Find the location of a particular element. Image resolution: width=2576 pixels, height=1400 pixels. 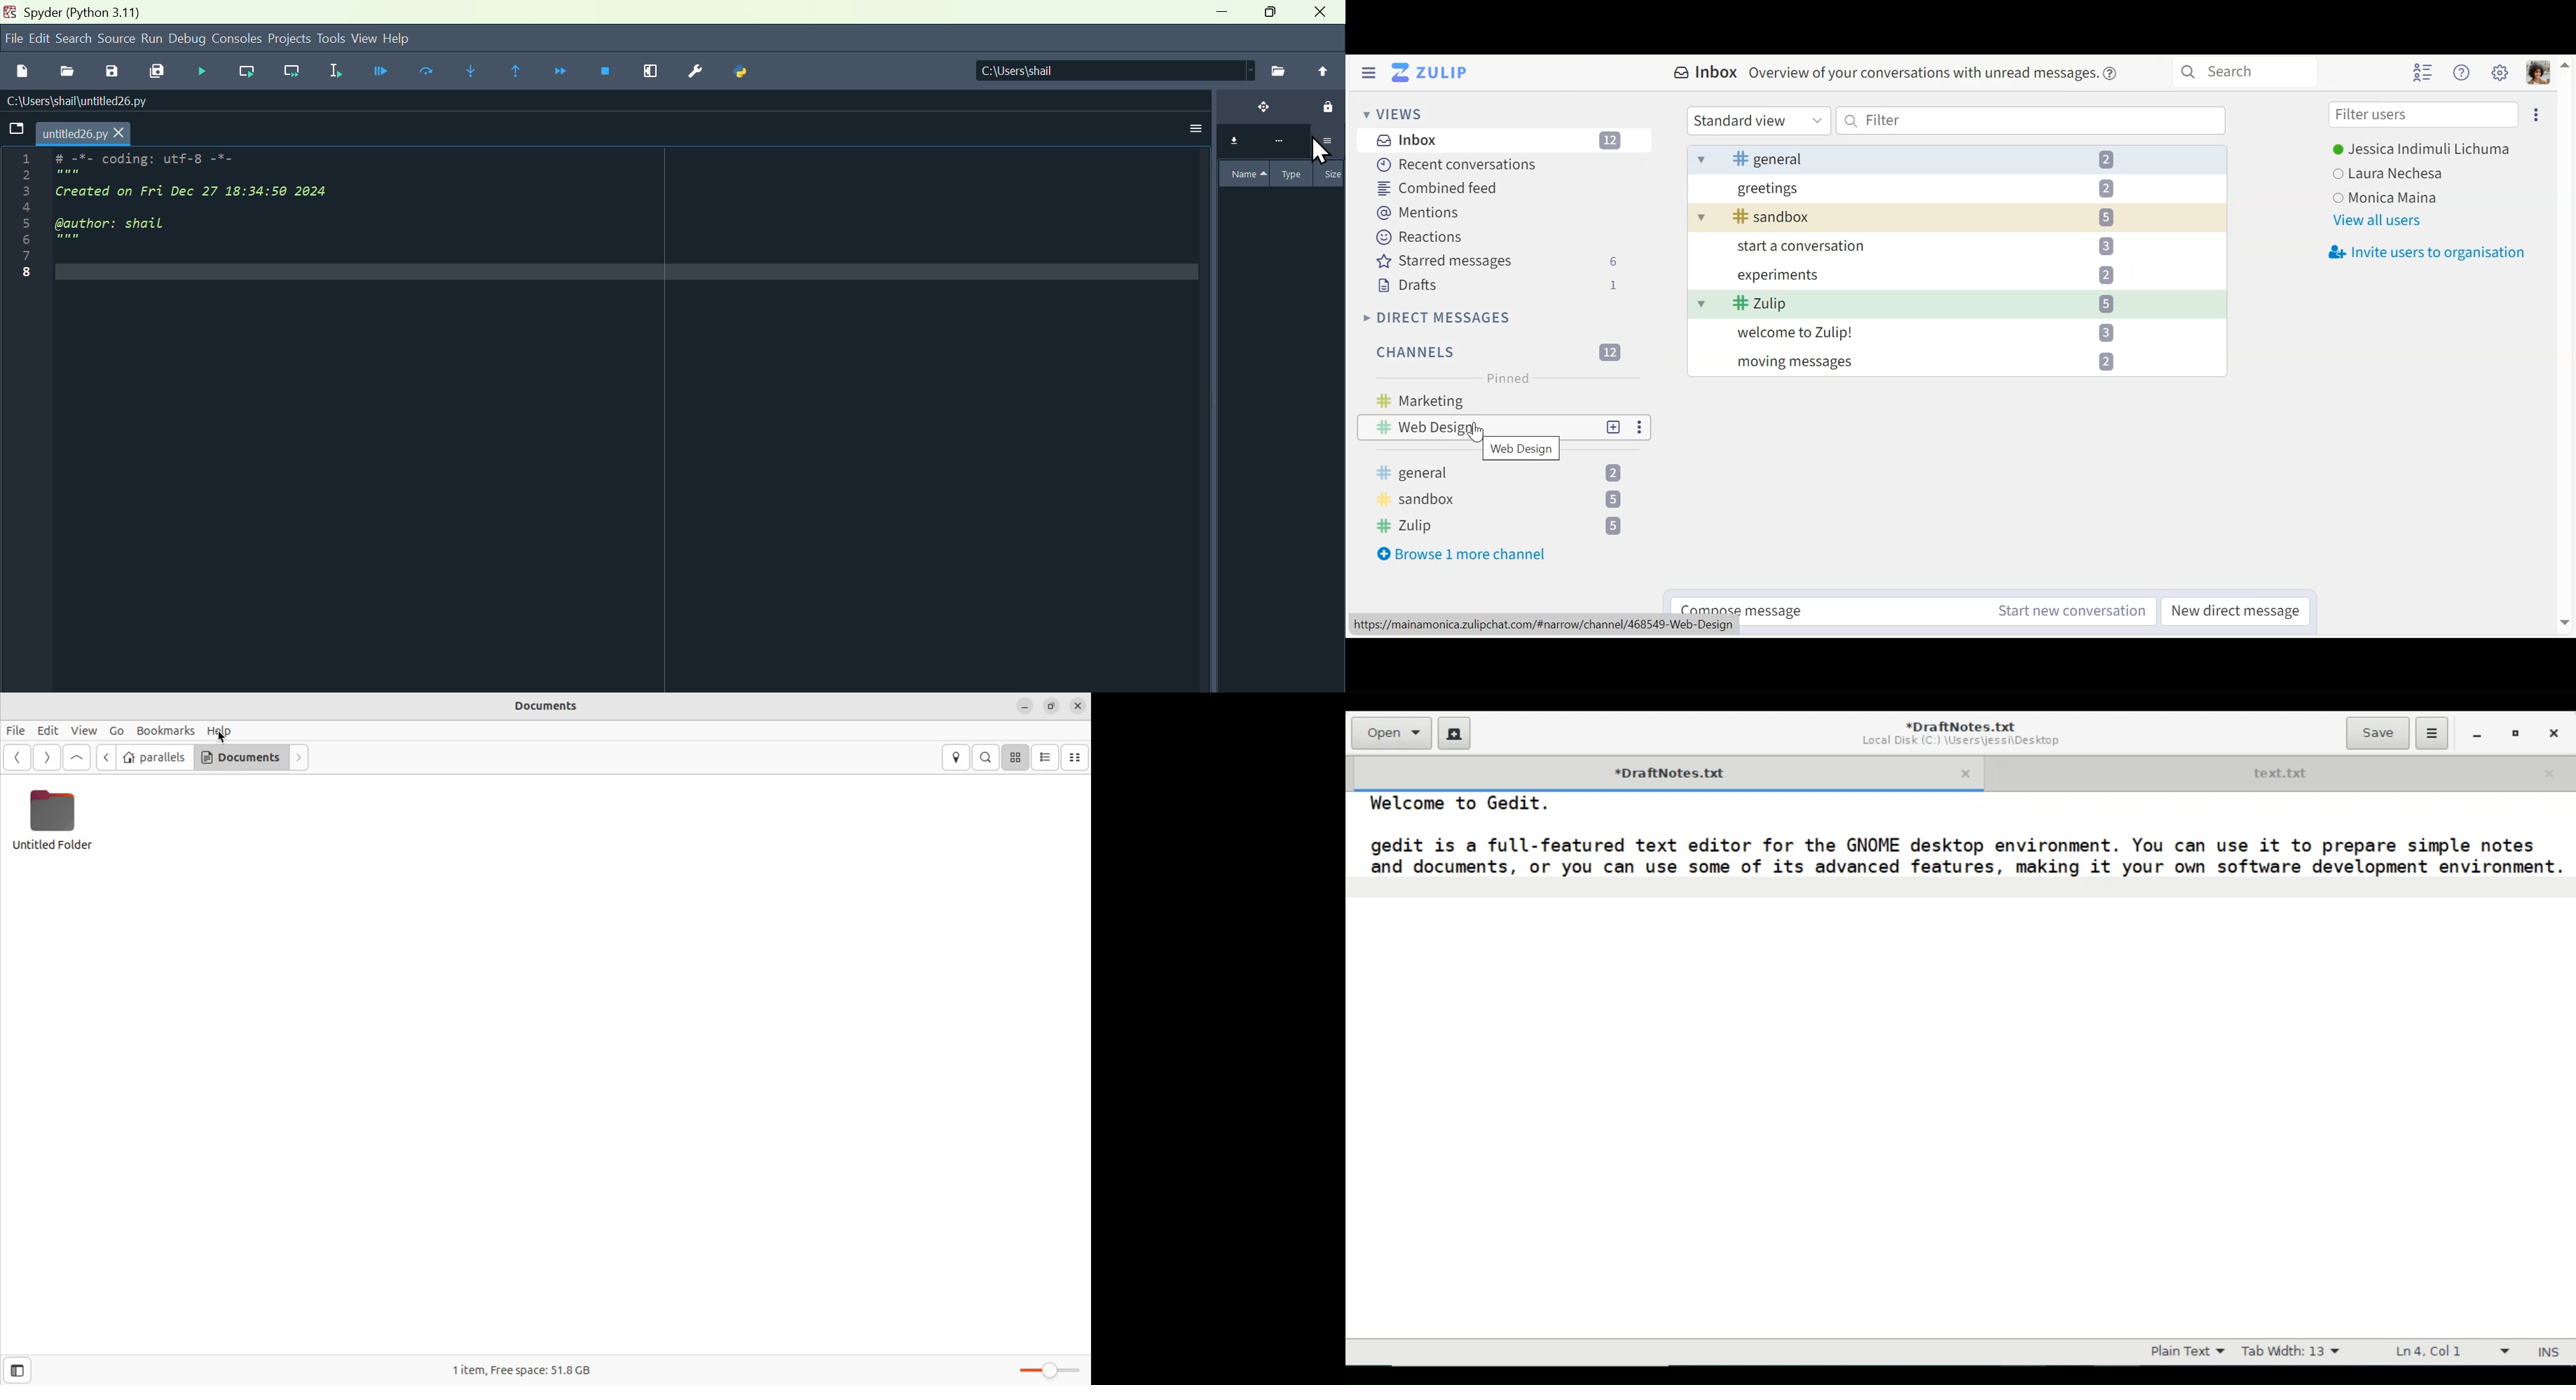

sandbox is located at coordinates (1512, 497).